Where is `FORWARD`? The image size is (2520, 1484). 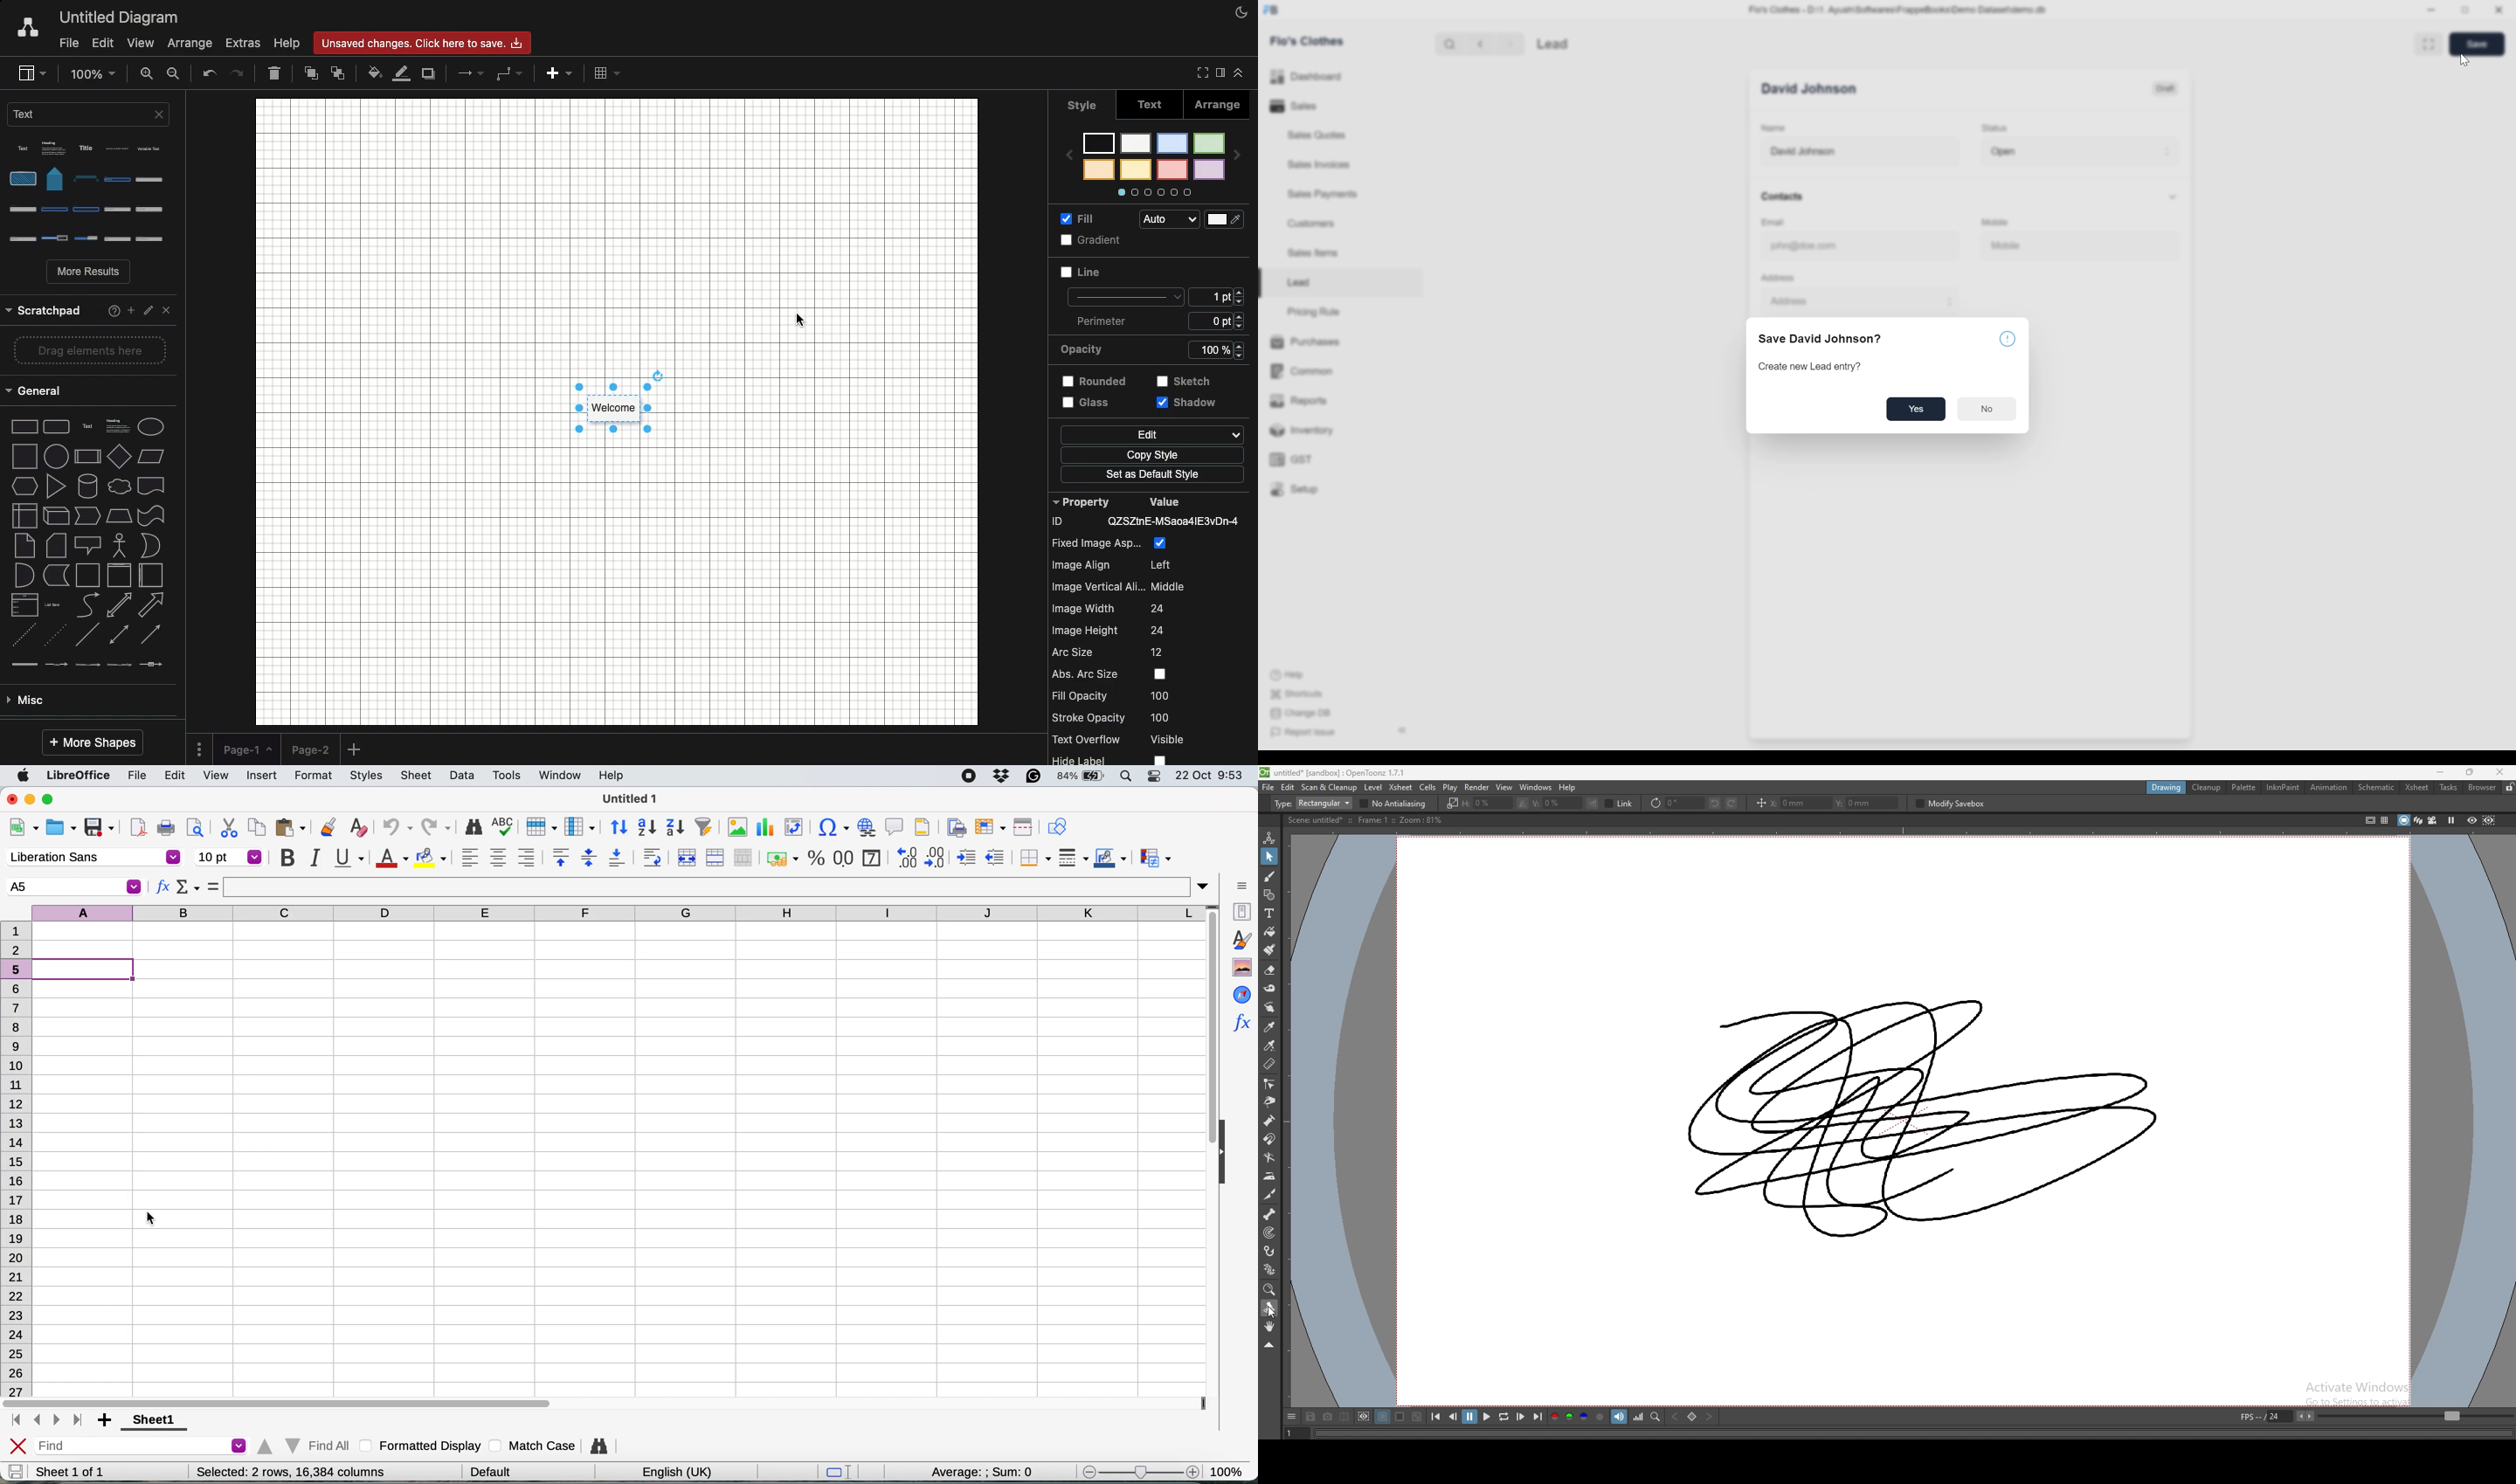
FORWARD is located at coordinates (1512, 43).